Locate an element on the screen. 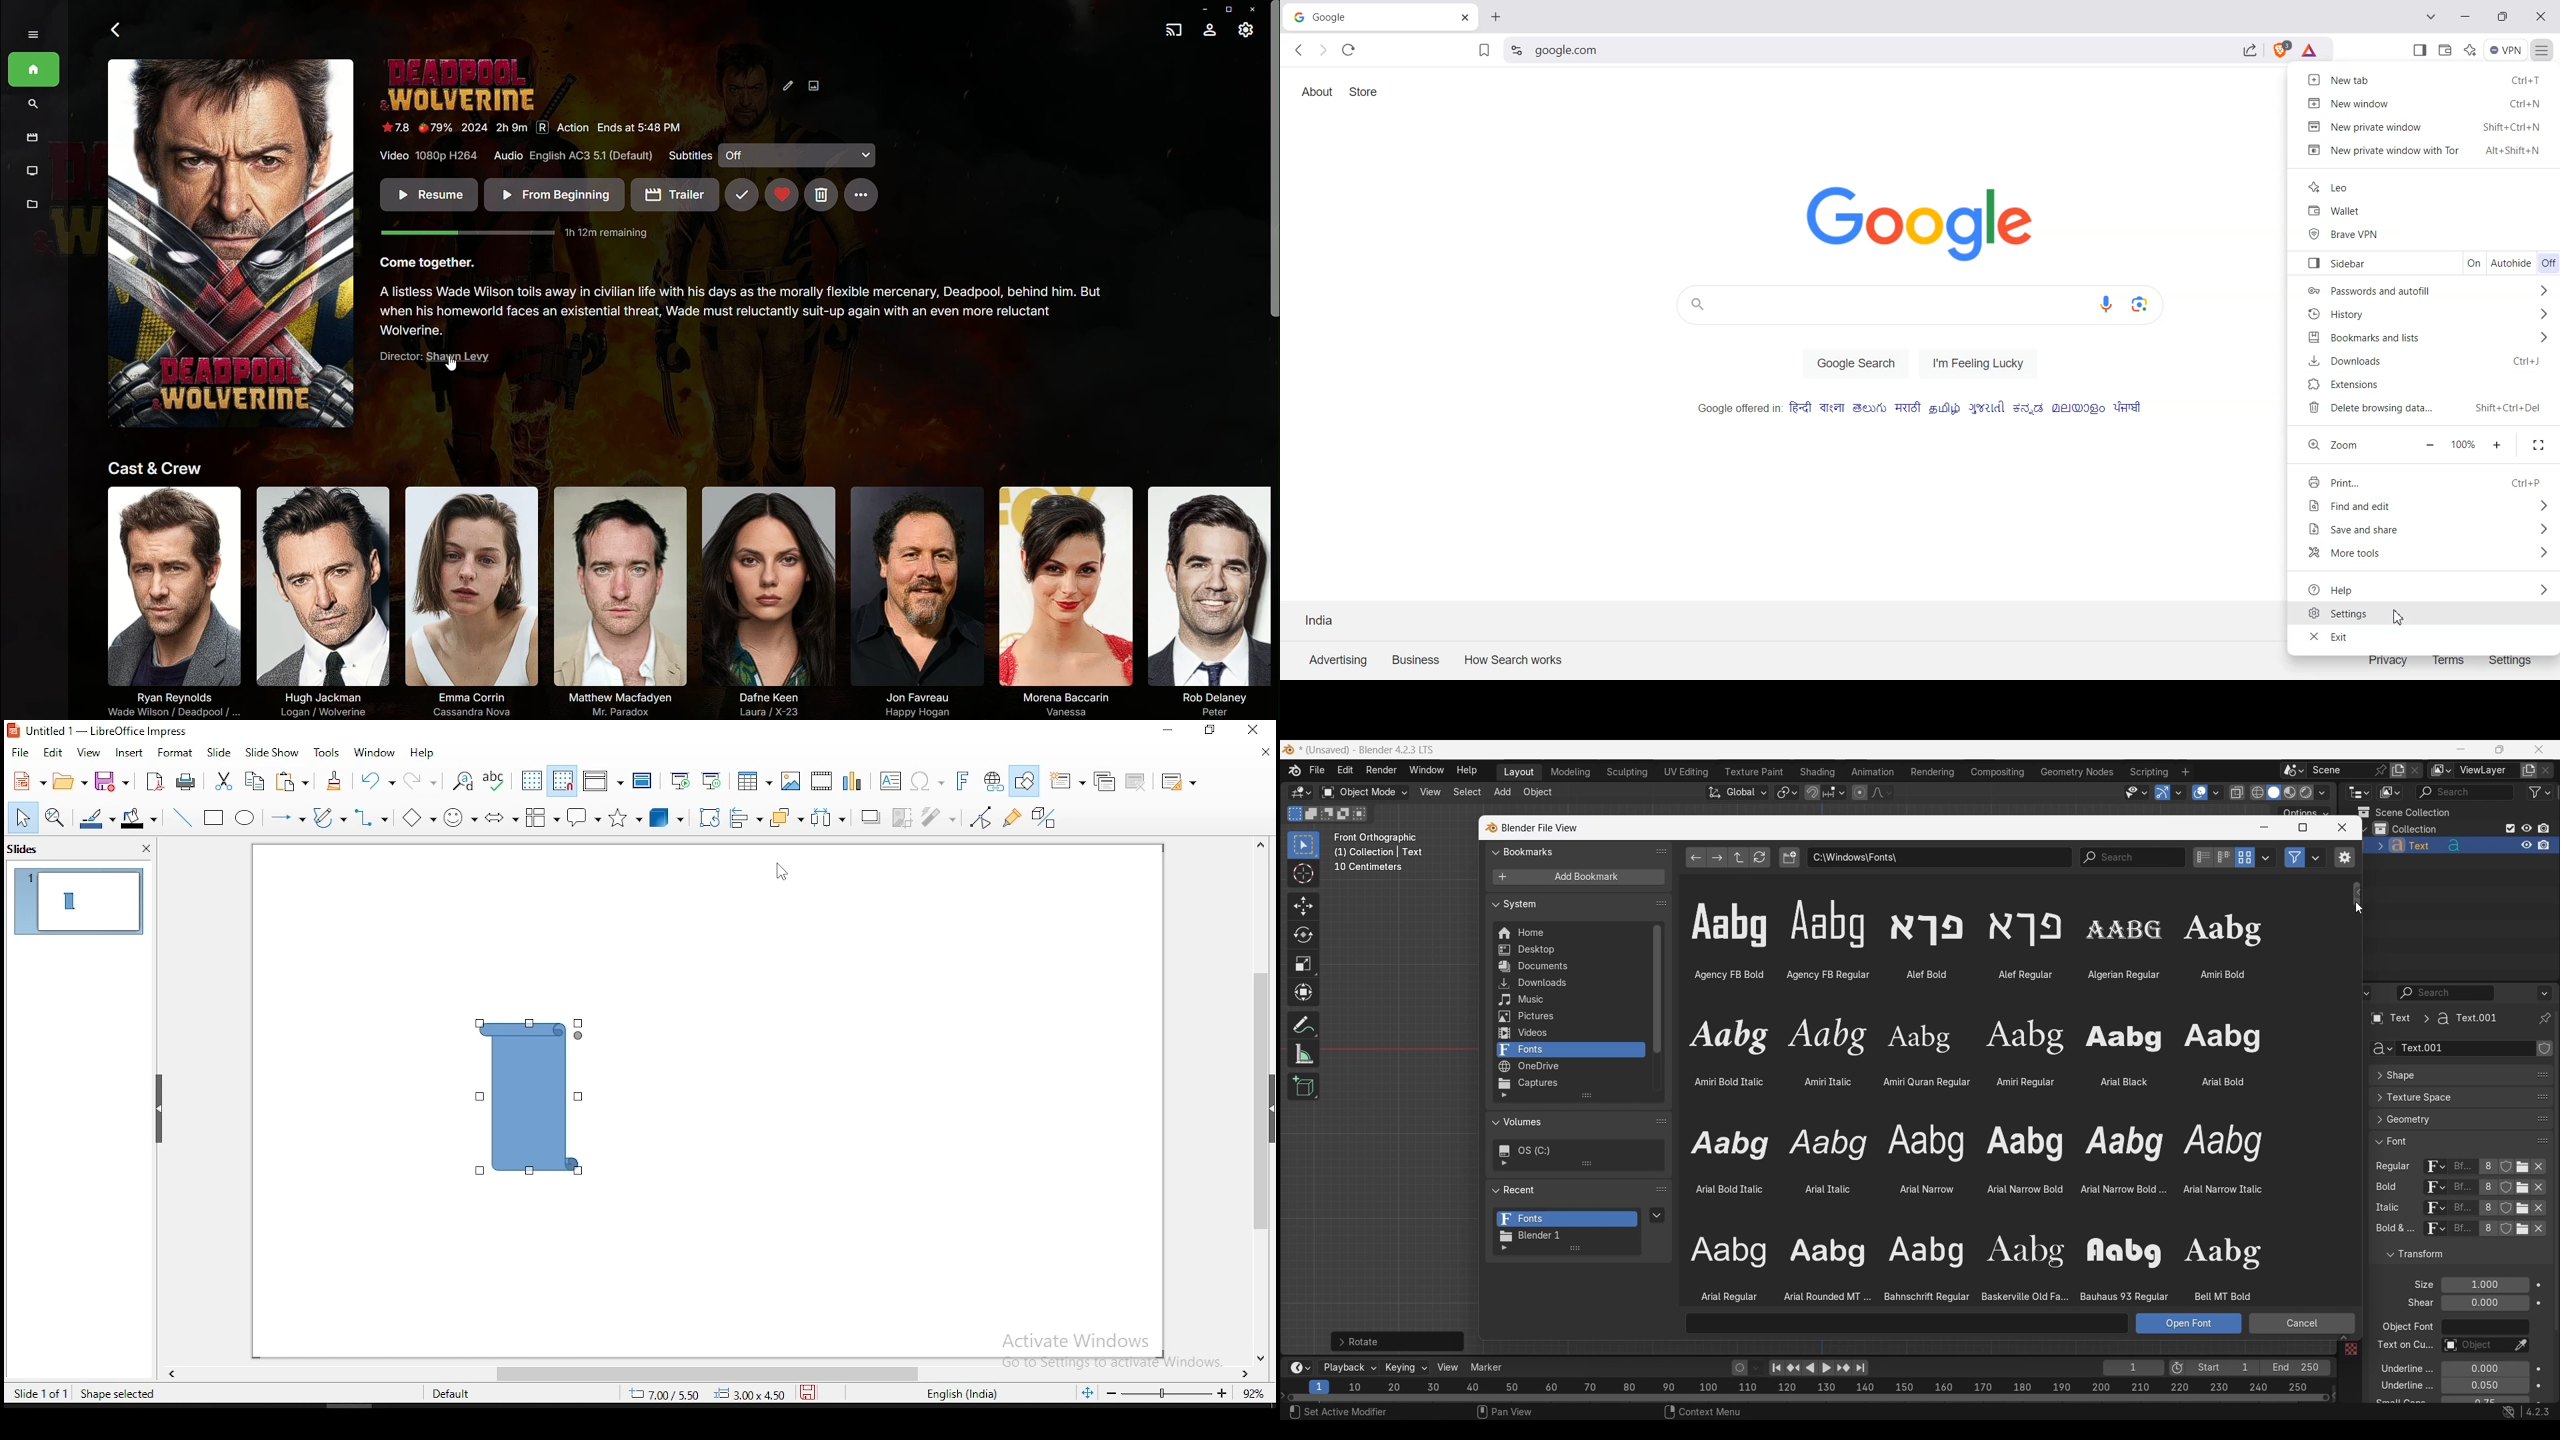 The height and width of the screenshot is (1456, 2576). Transform is located at coordinates (1303, 993).